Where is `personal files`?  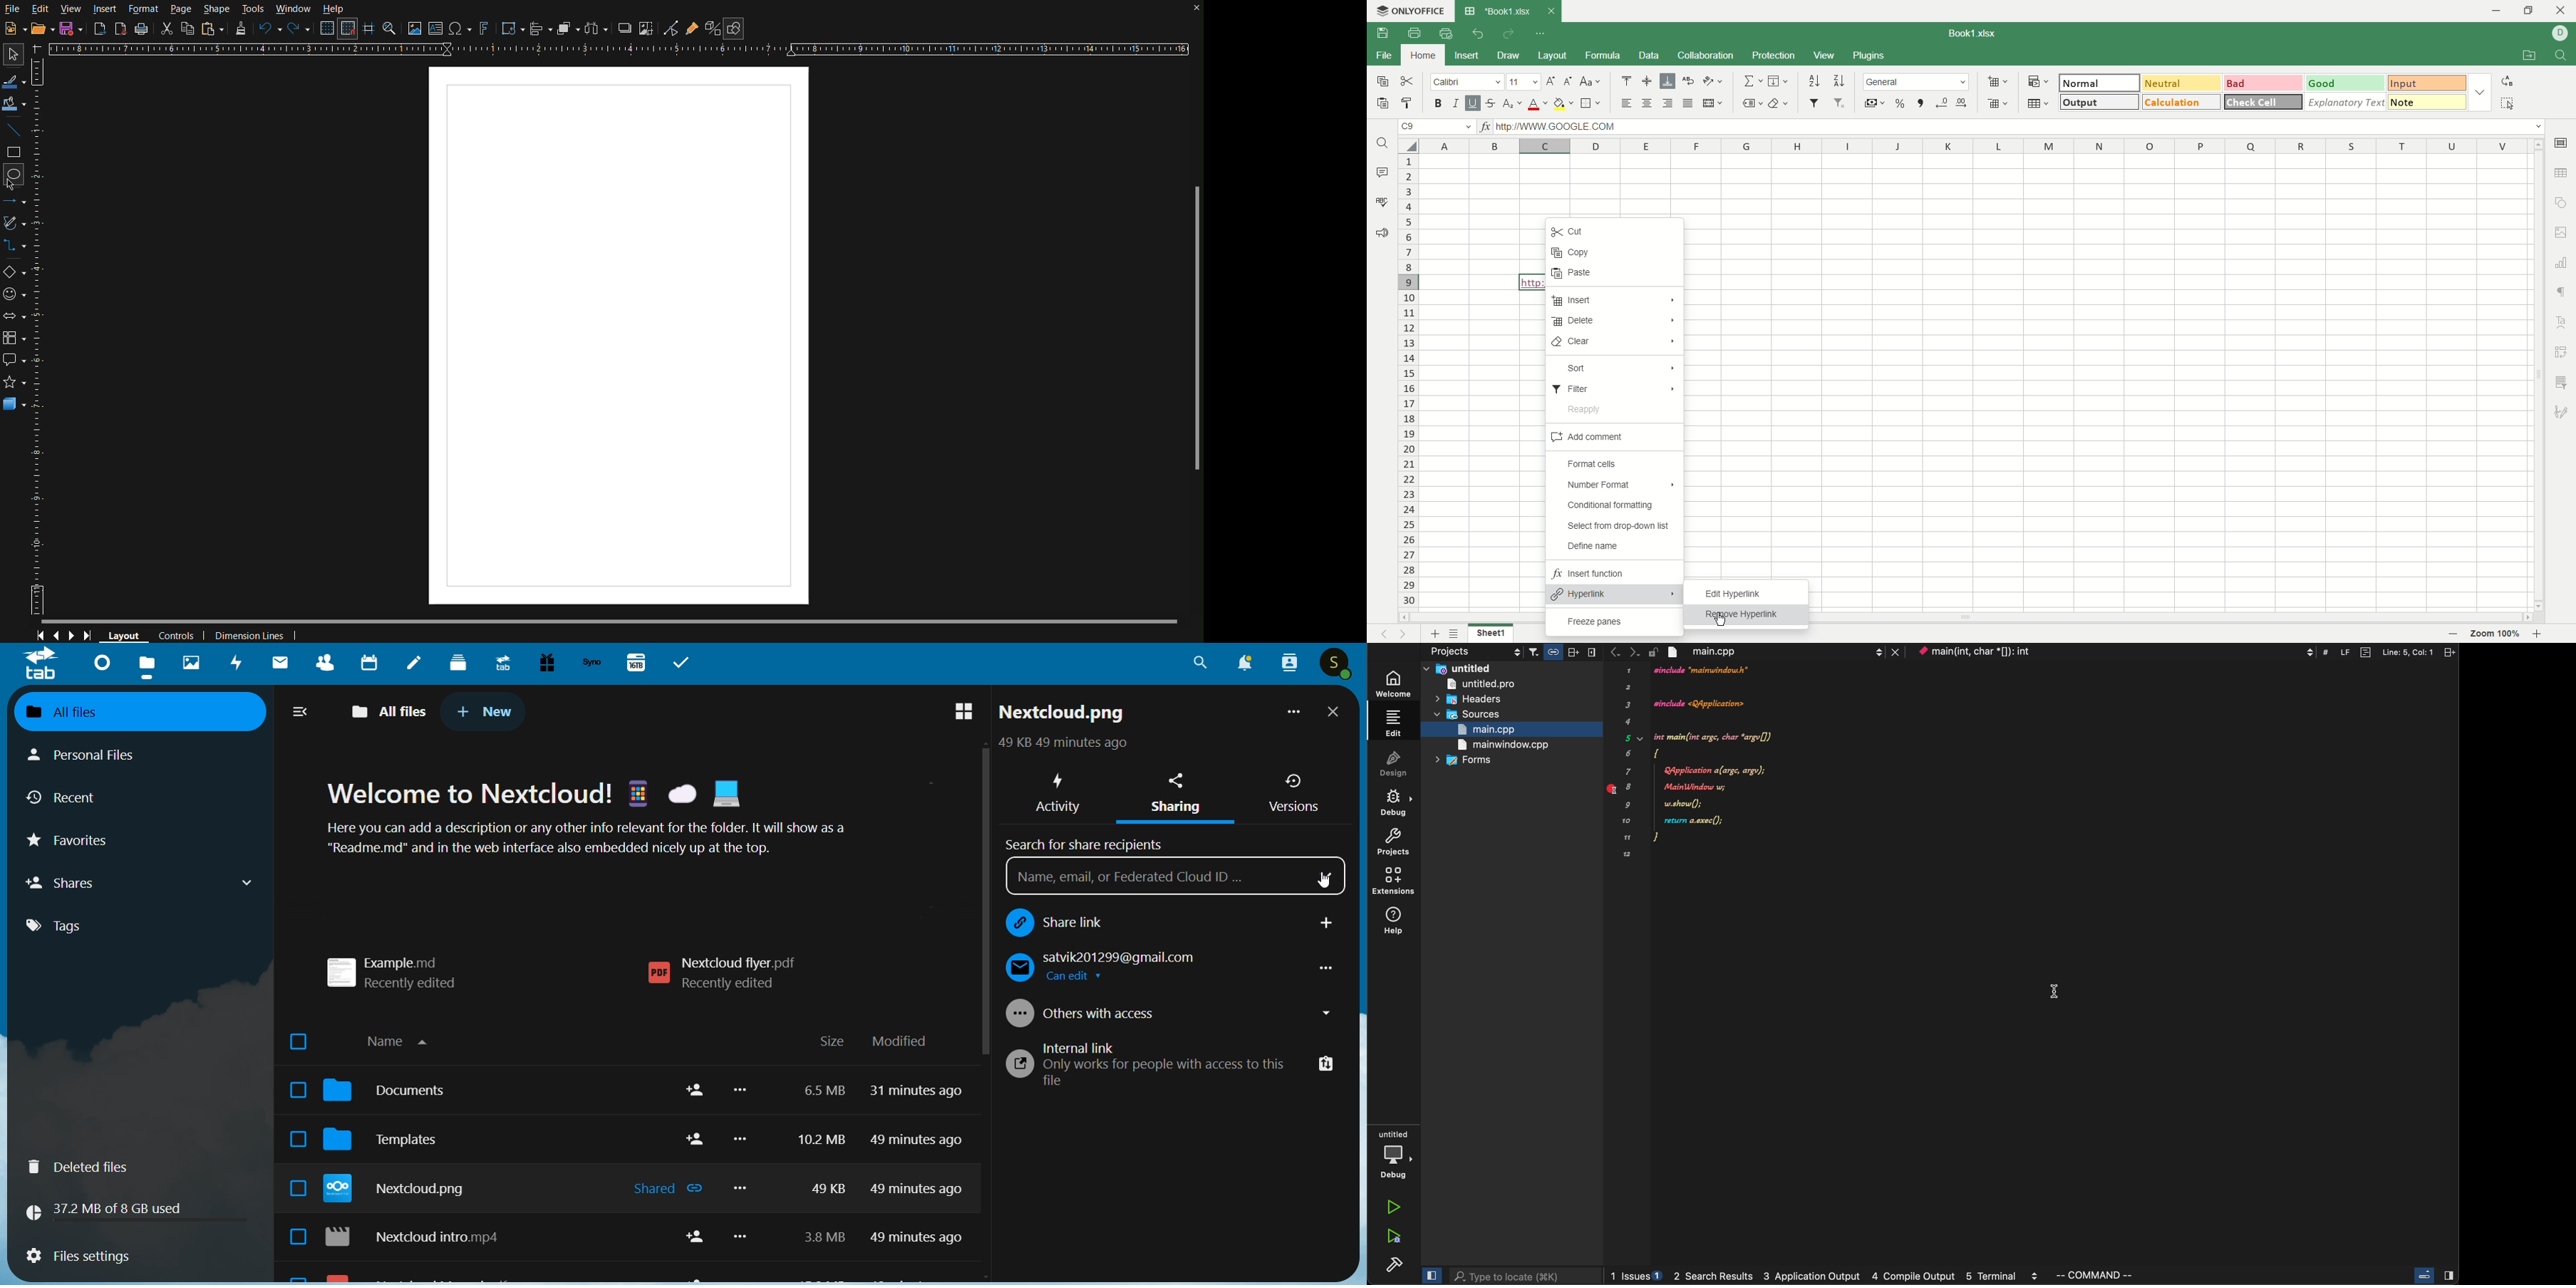 personal files is located at coordinates (97, 753).